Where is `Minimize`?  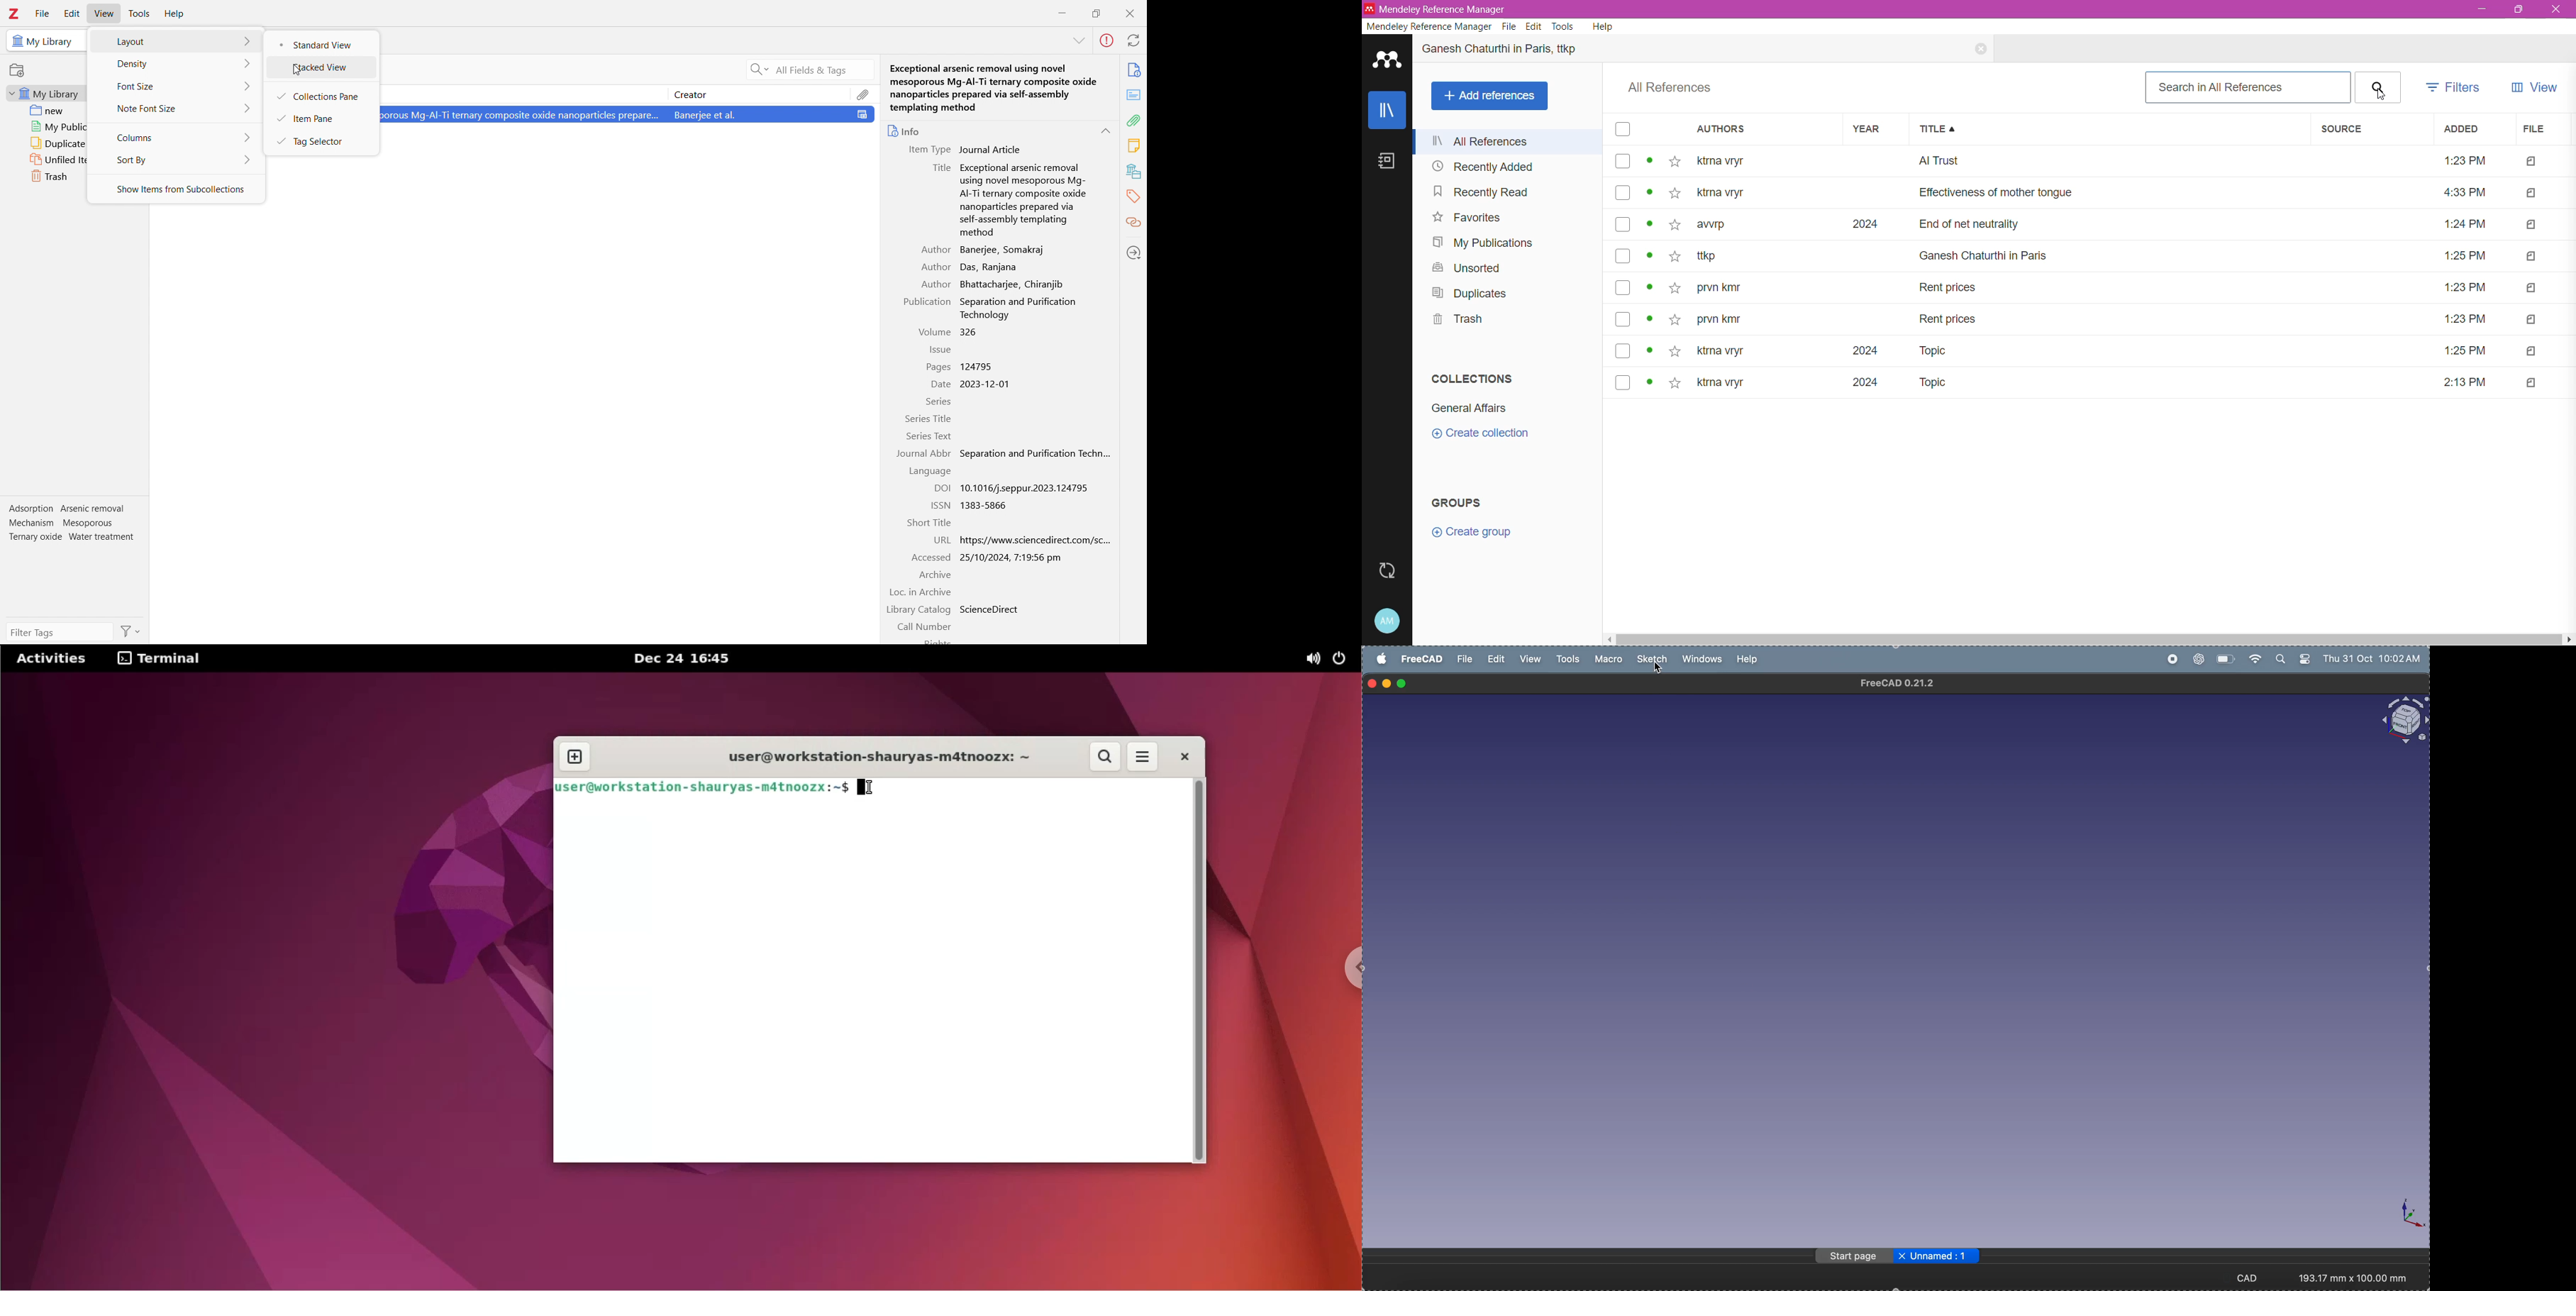
Minimize is located at coordinates (2479, 11).